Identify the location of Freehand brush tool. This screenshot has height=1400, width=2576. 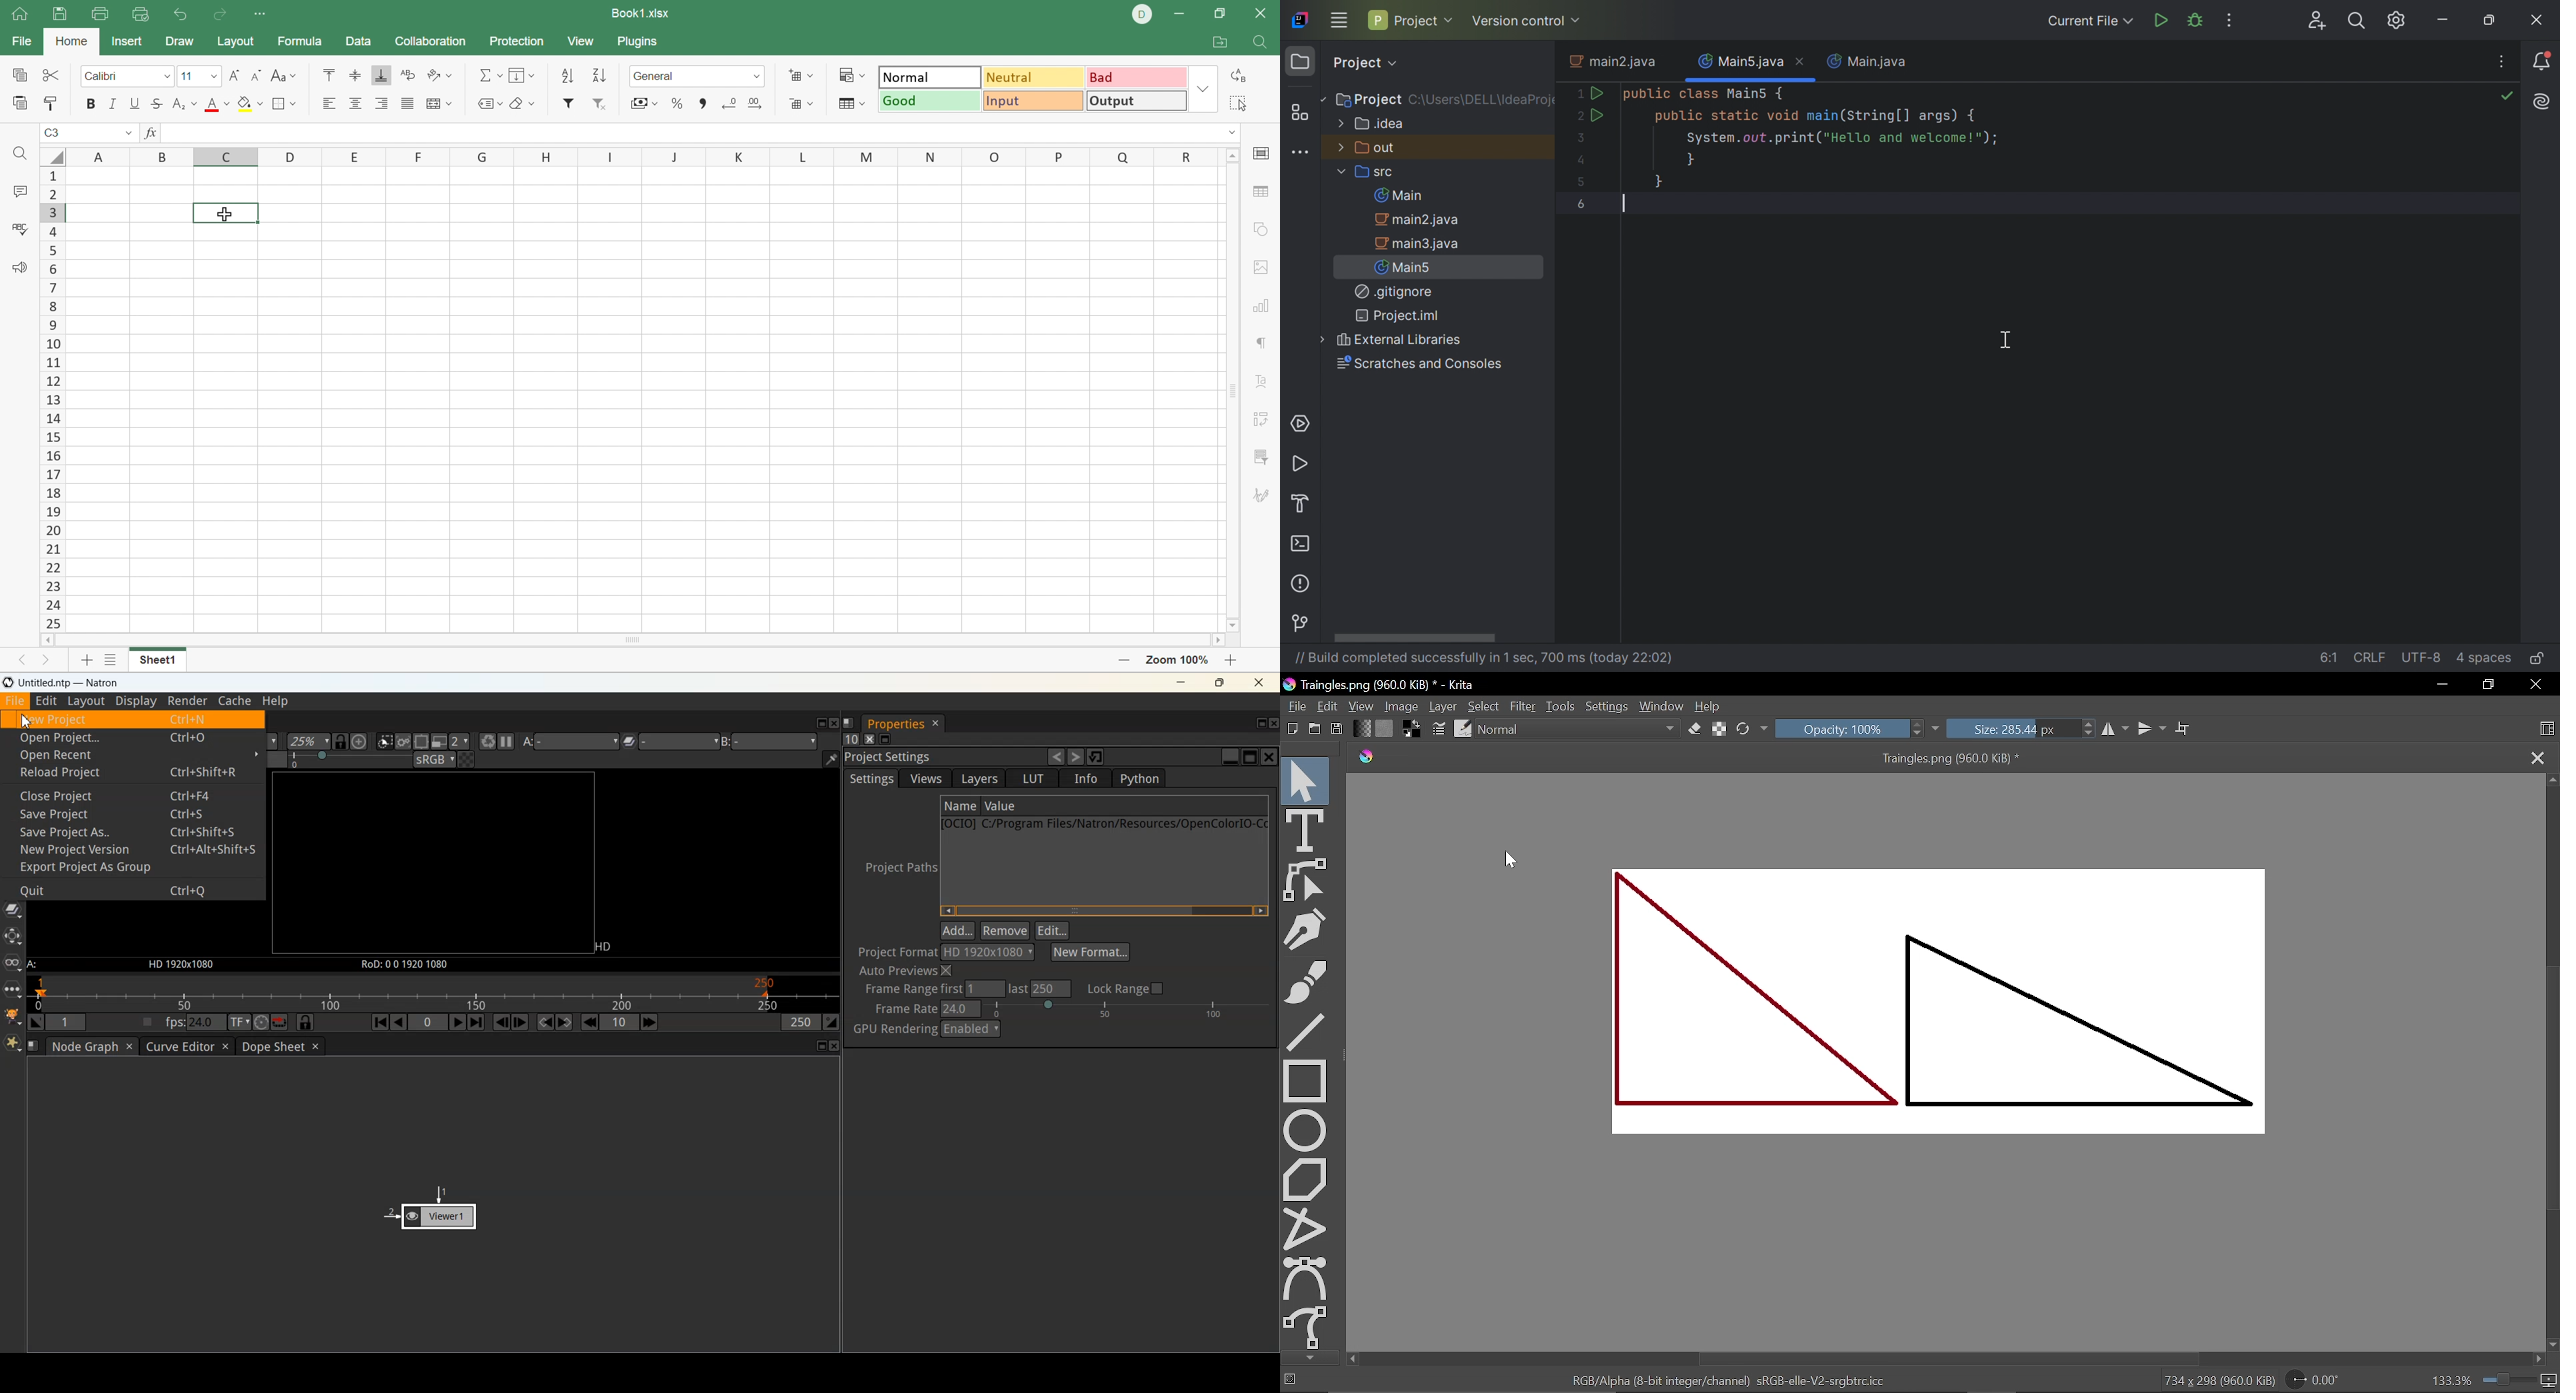
(1315, 984).